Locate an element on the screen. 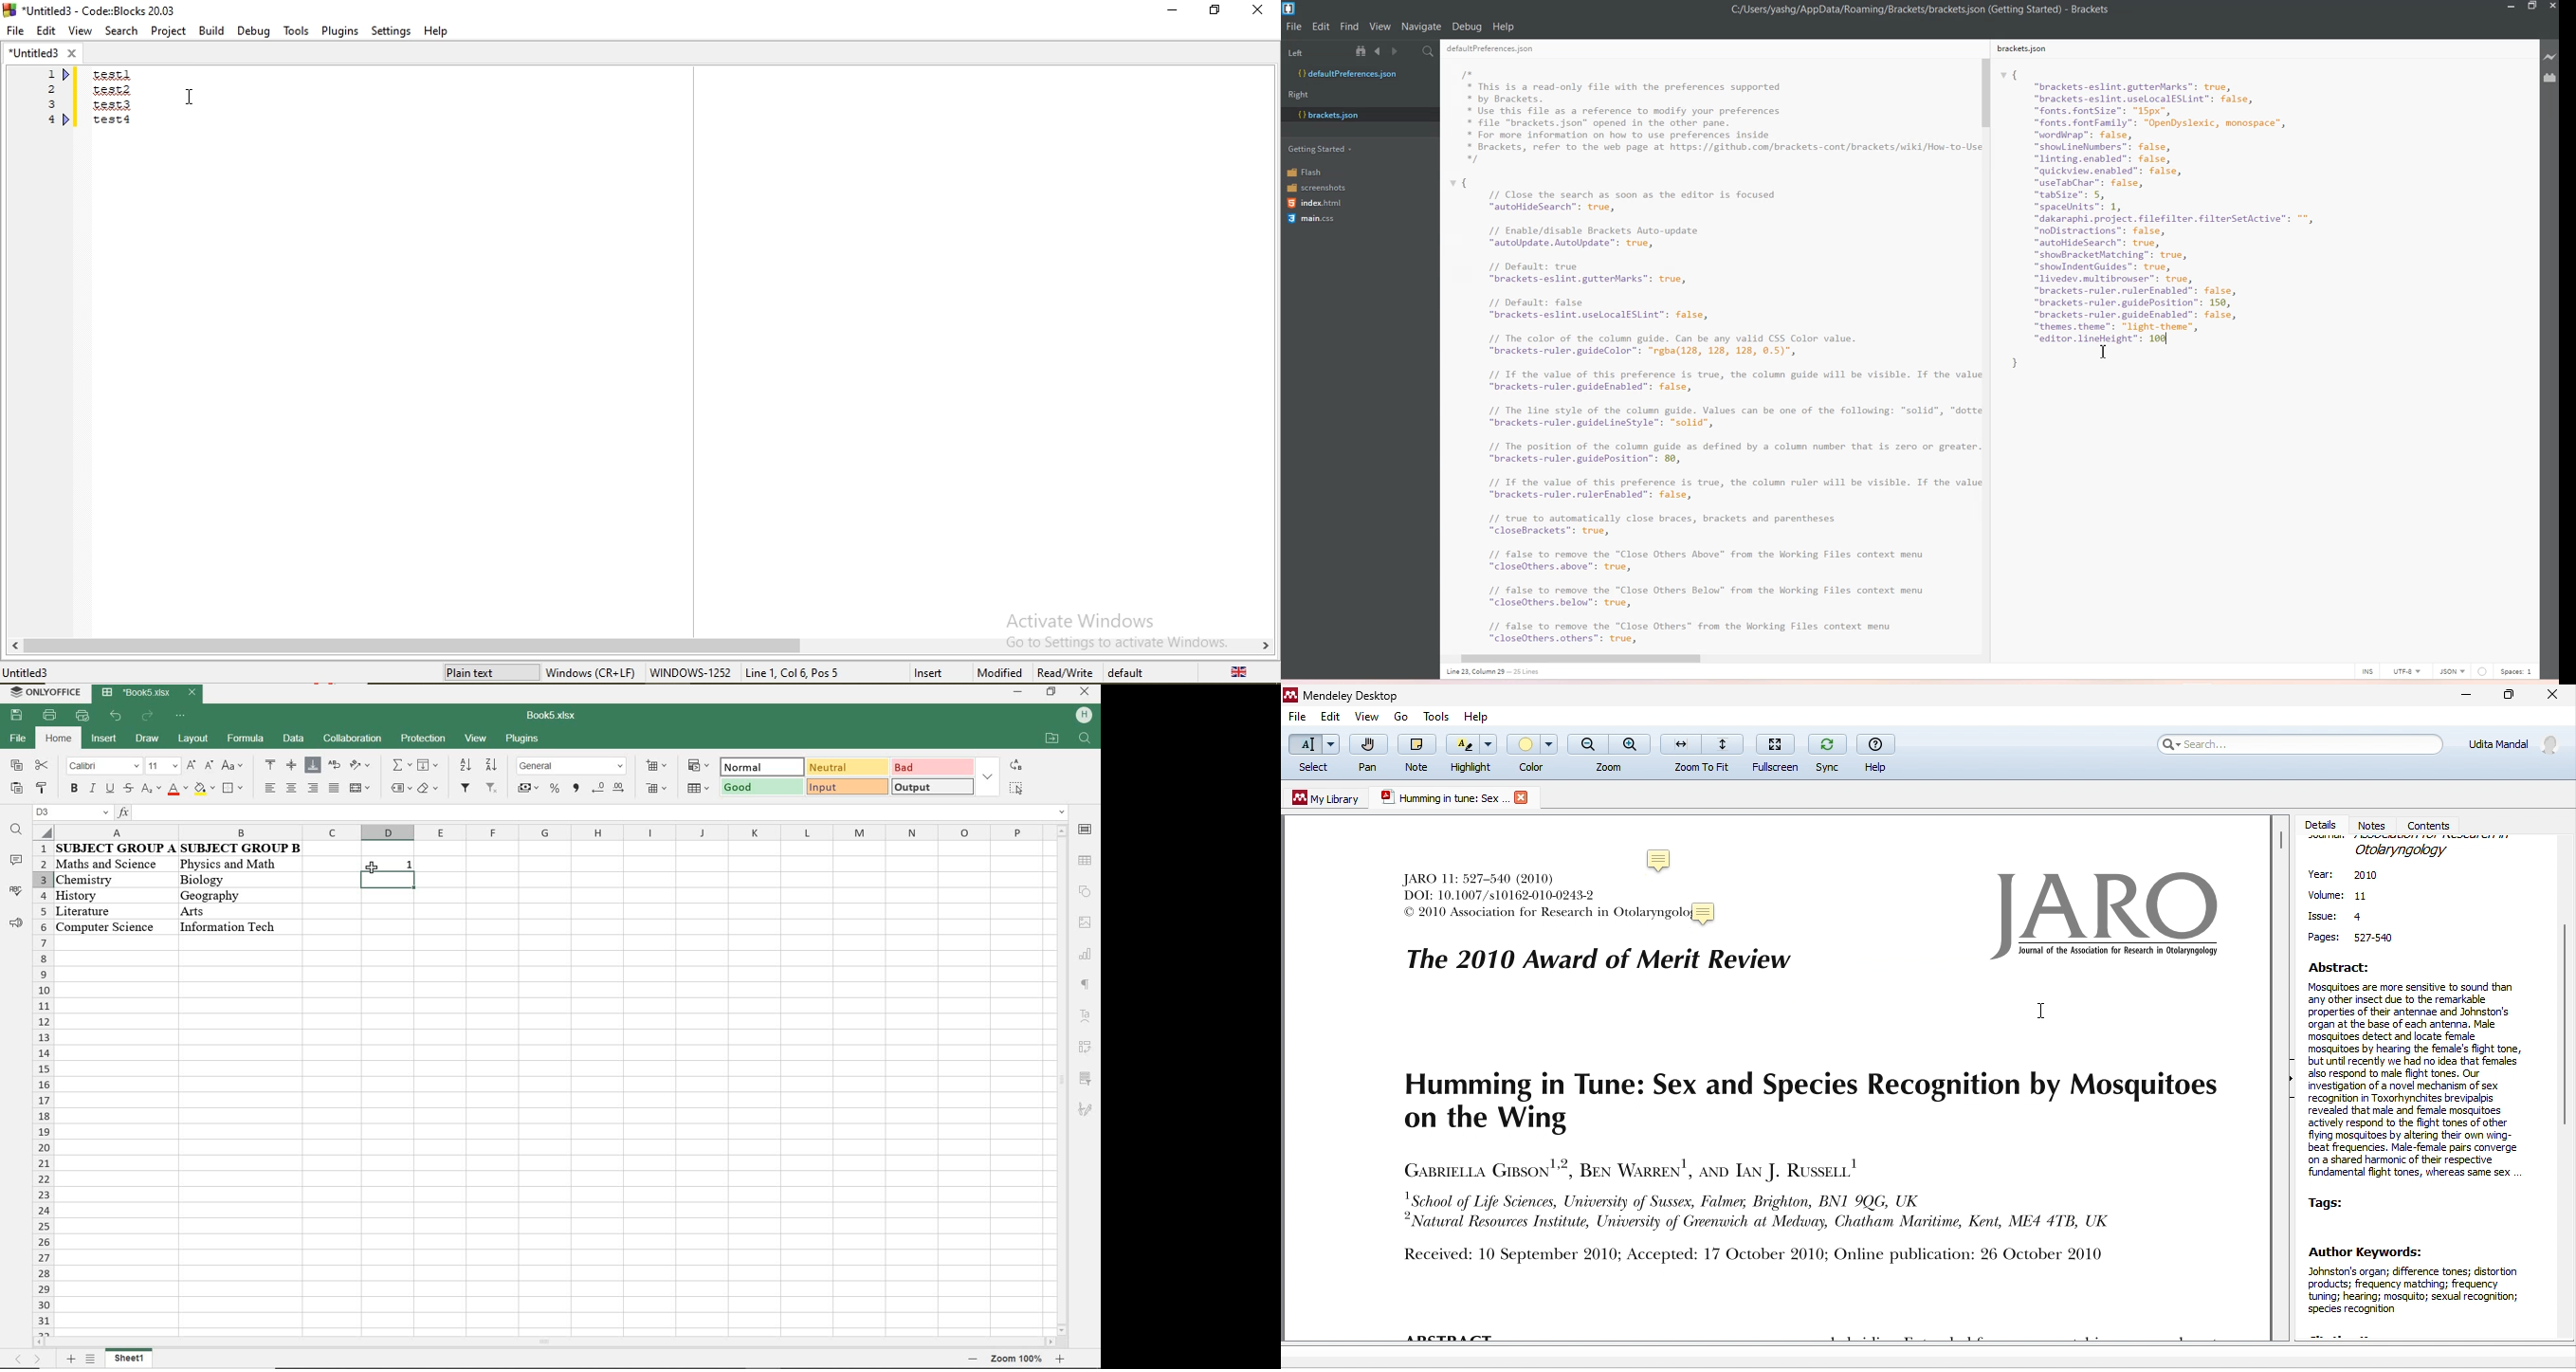 Image resolution: width=2576 pixels, height=1372 pixels. good is located at coordinates (763, 788).